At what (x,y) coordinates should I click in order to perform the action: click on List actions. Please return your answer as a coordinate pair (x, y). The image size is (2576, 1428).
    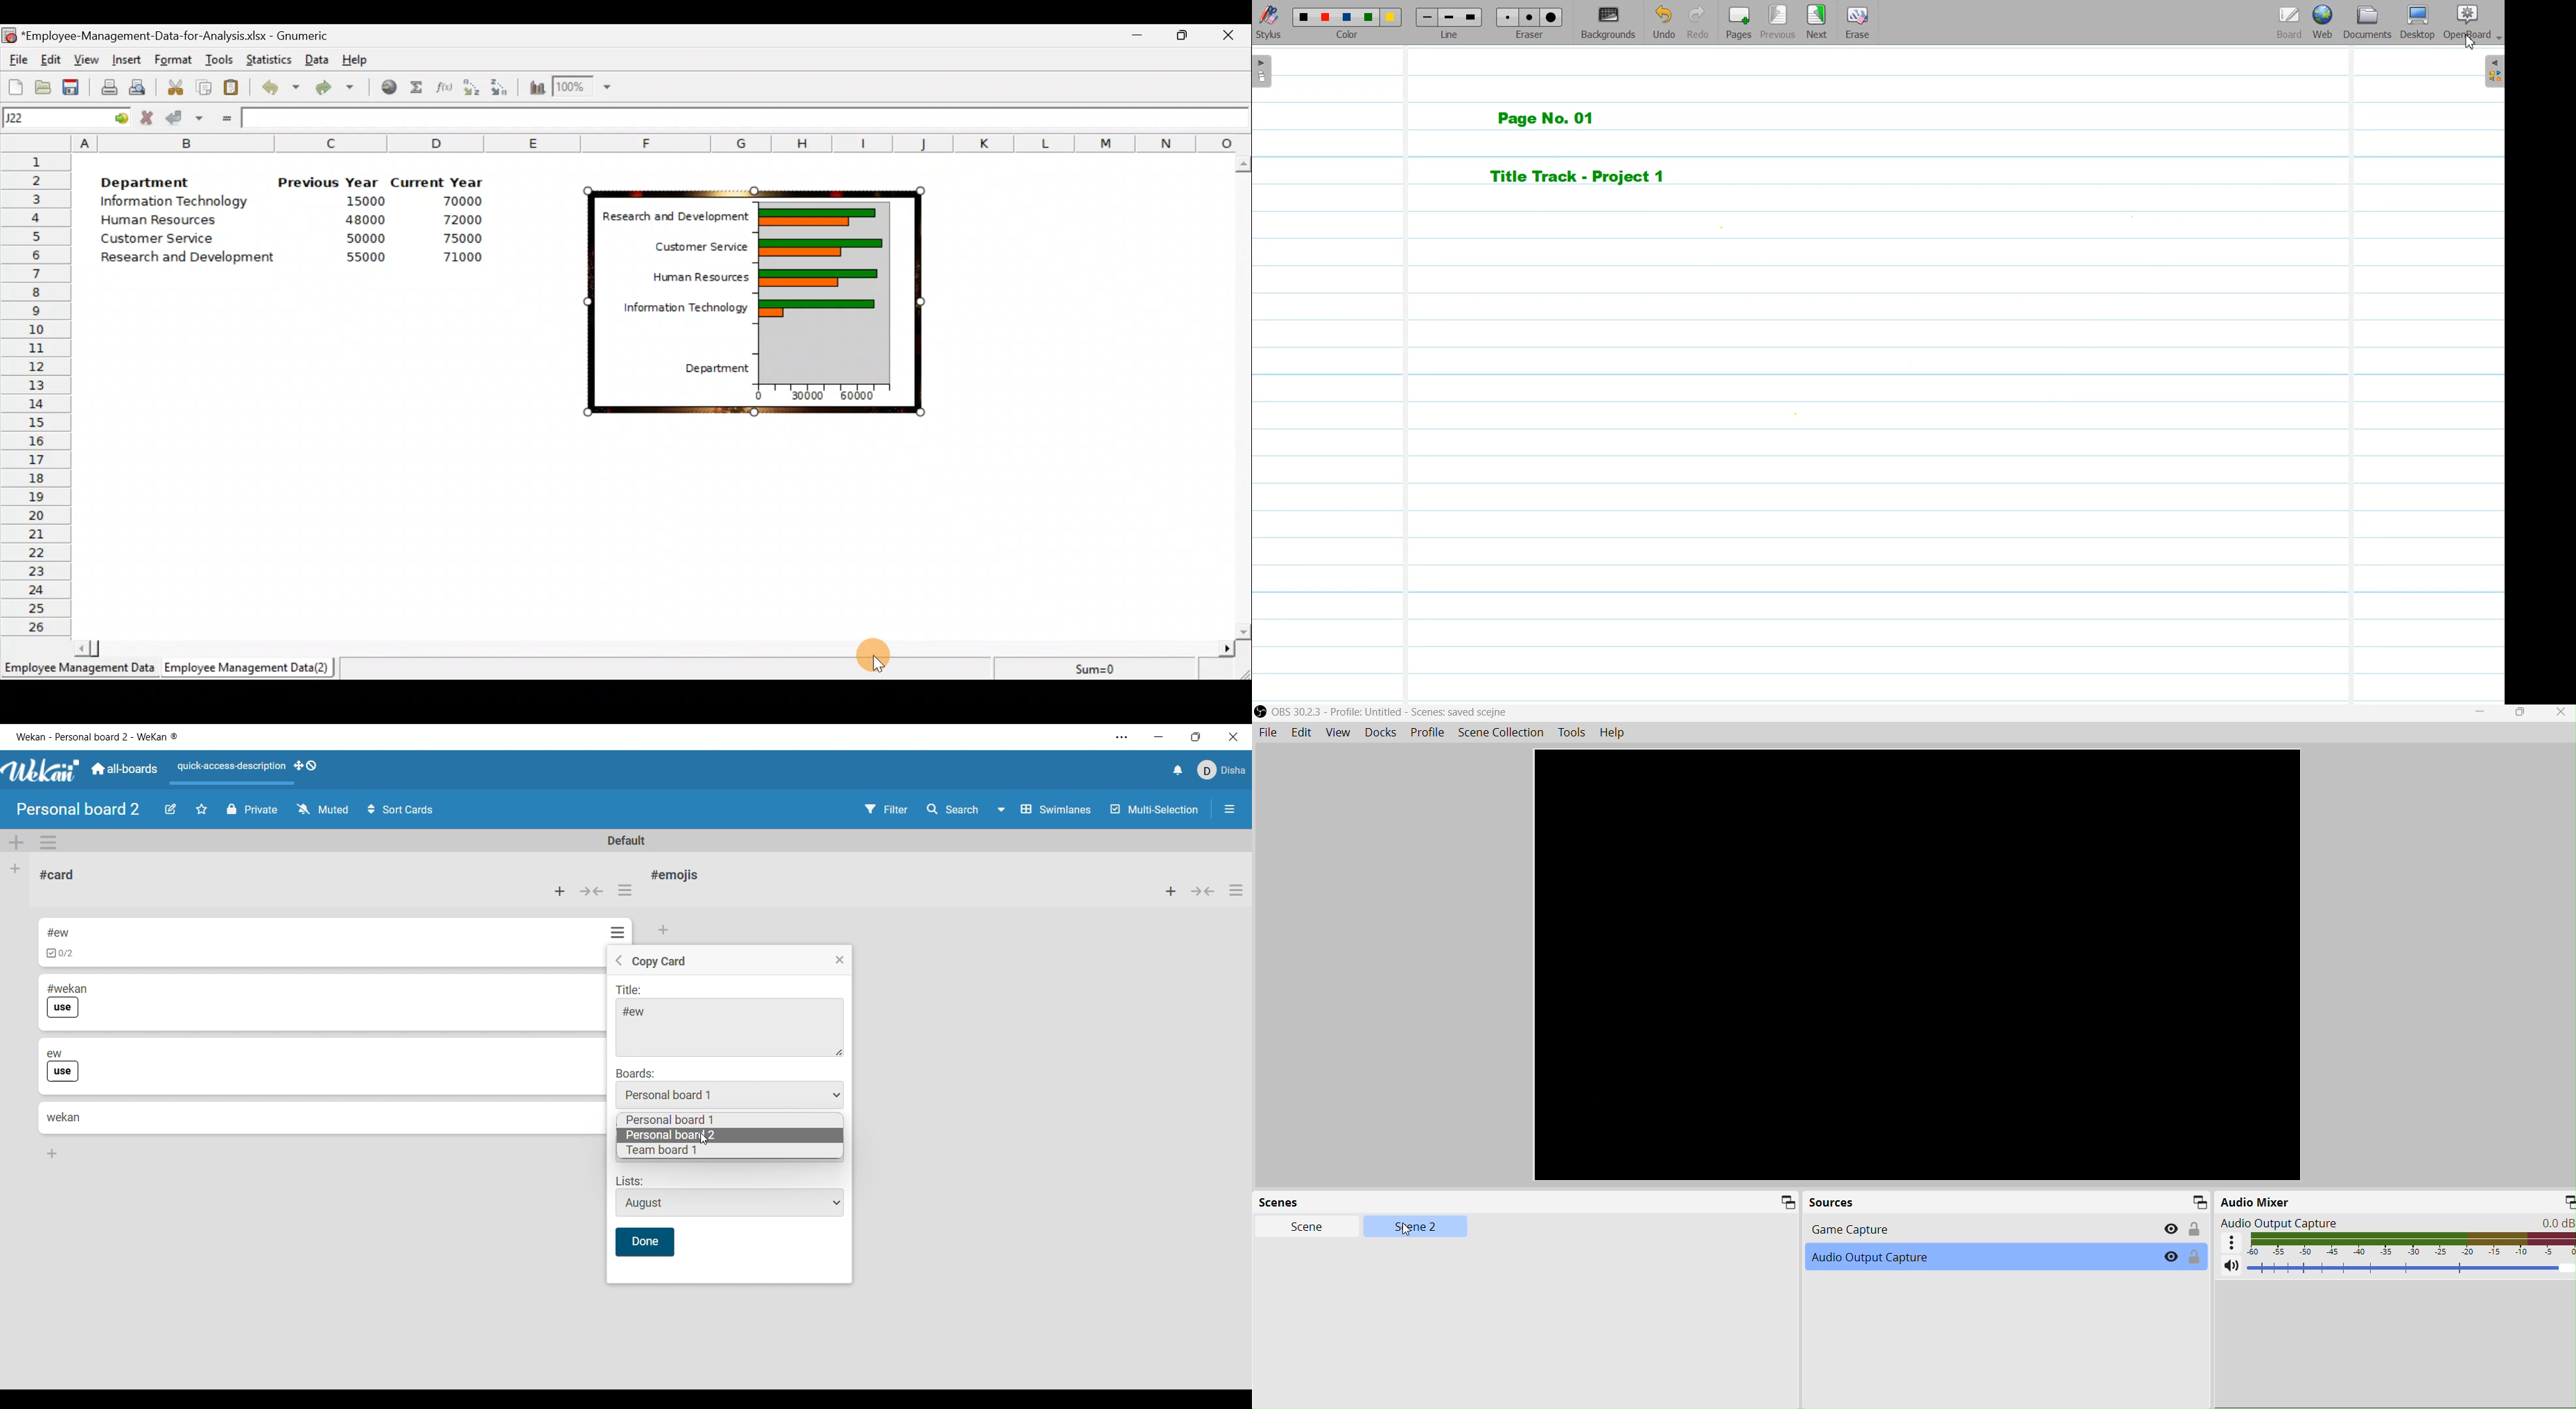
    Looking at the image, I should click on (625, 890).